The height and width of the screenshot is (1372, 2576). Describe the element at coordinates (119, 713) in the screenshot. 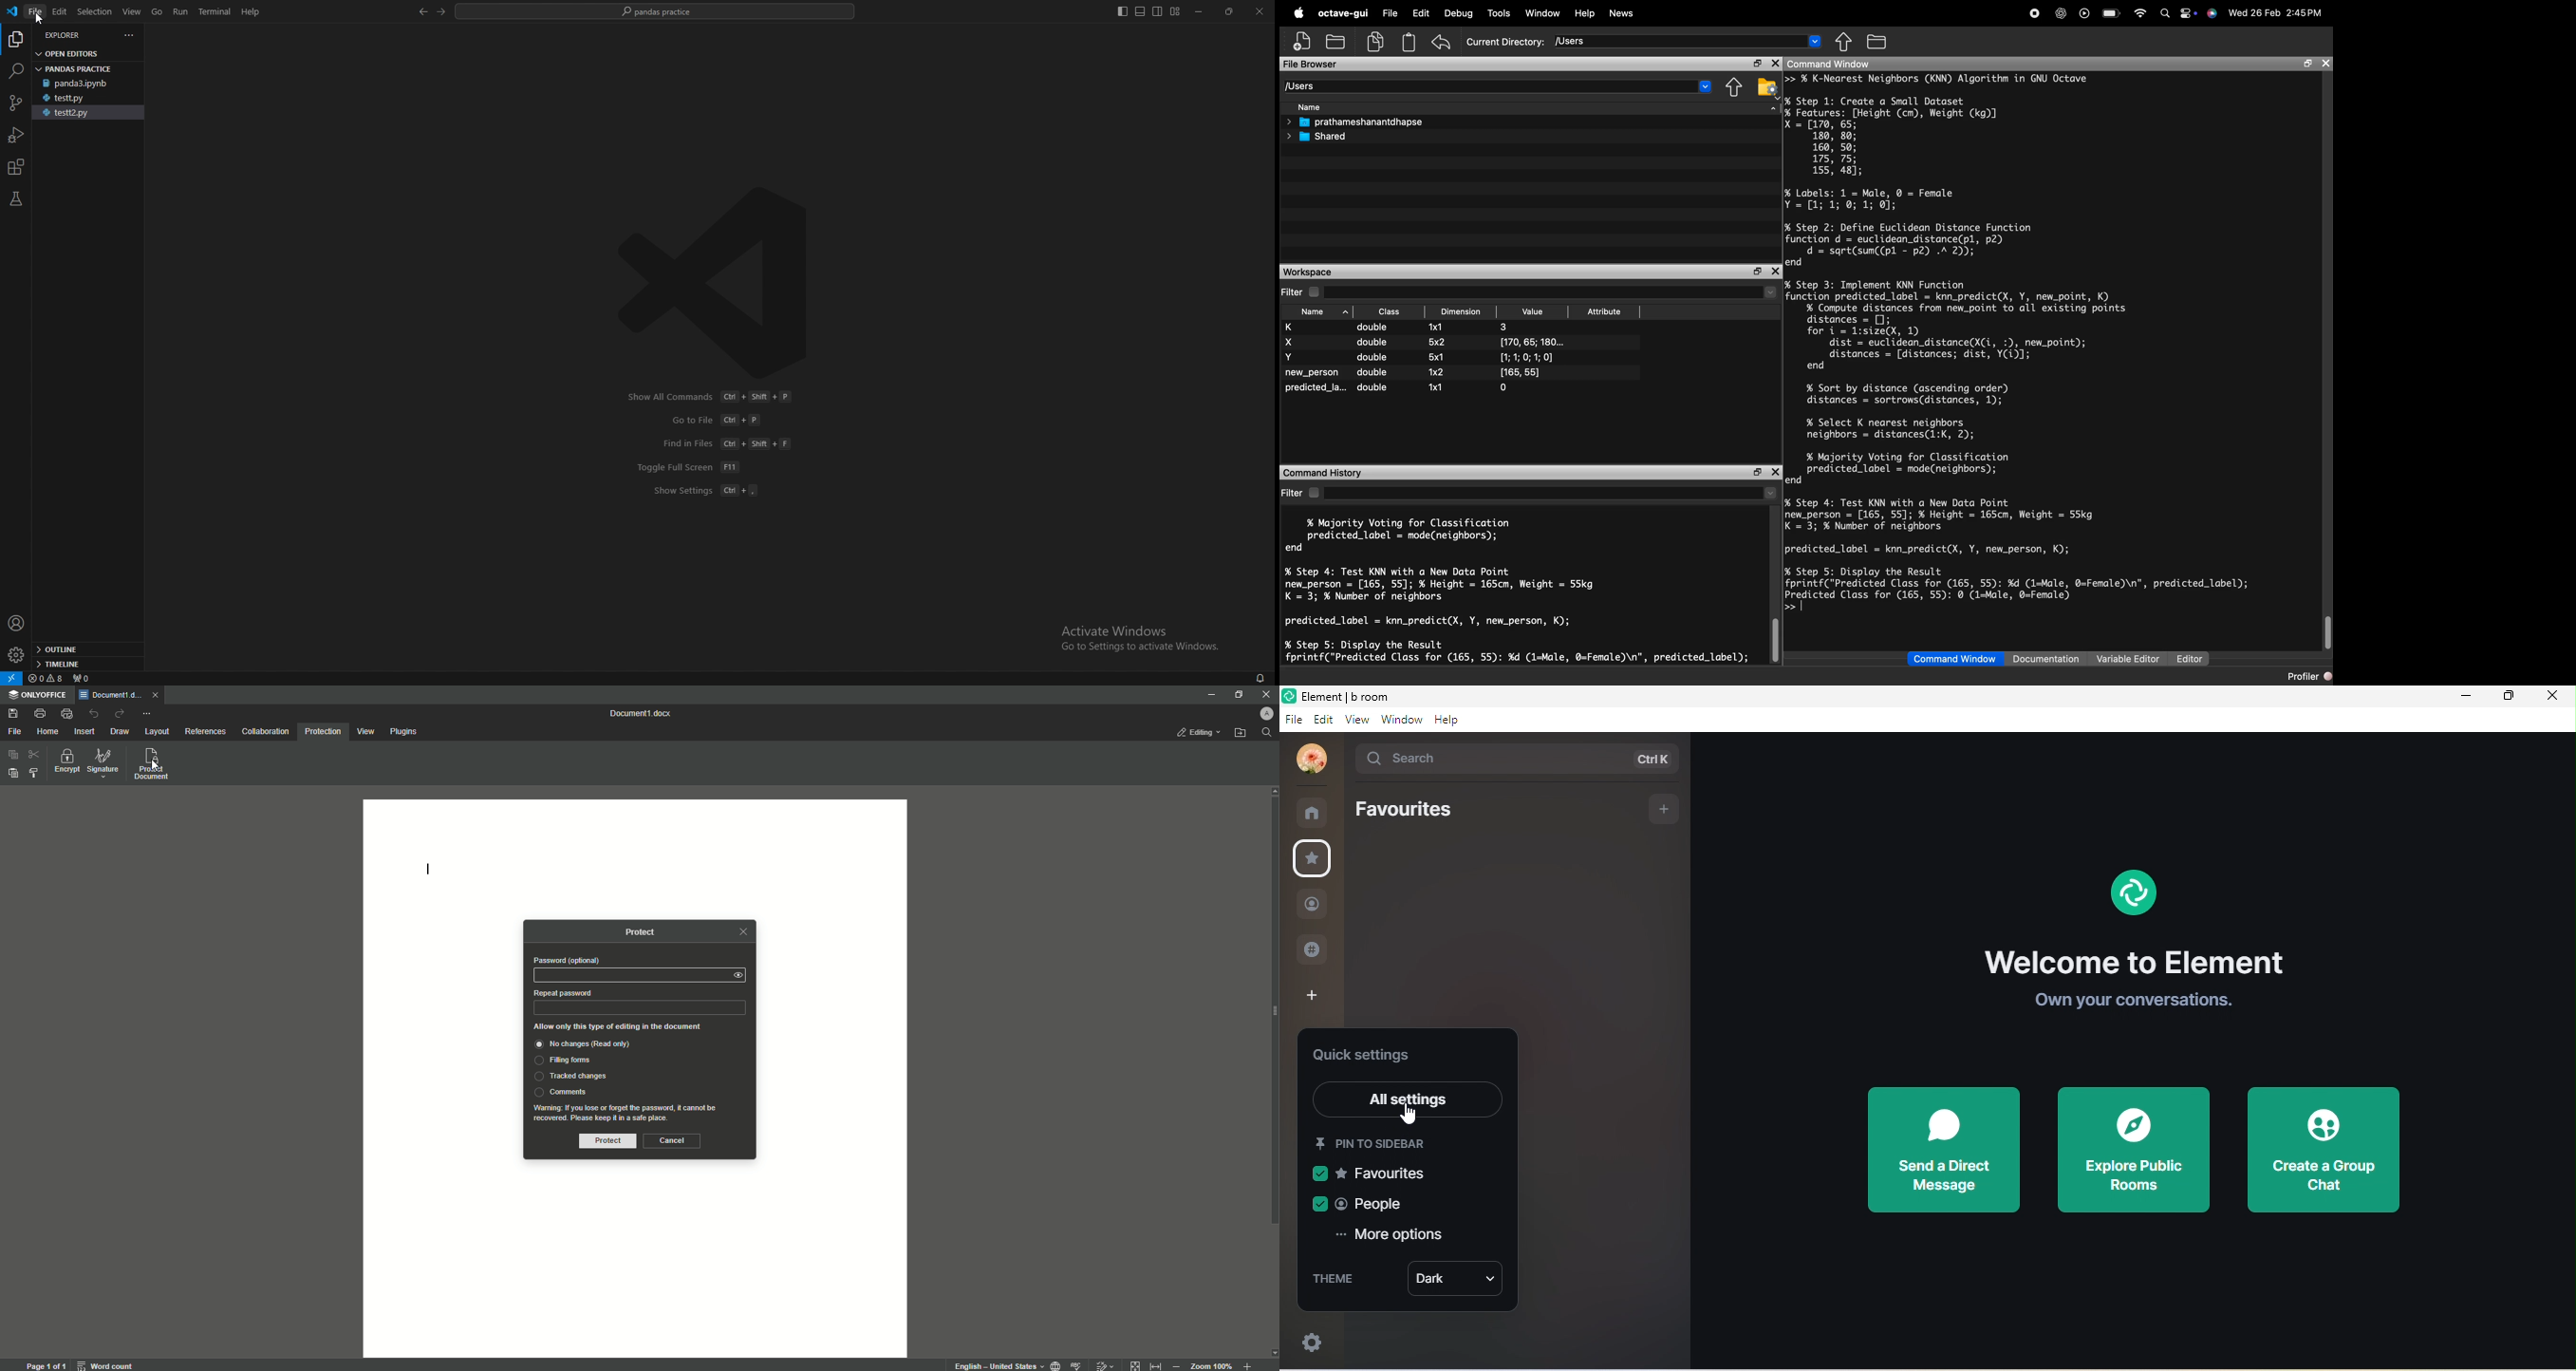

I see `Redo` at that location.